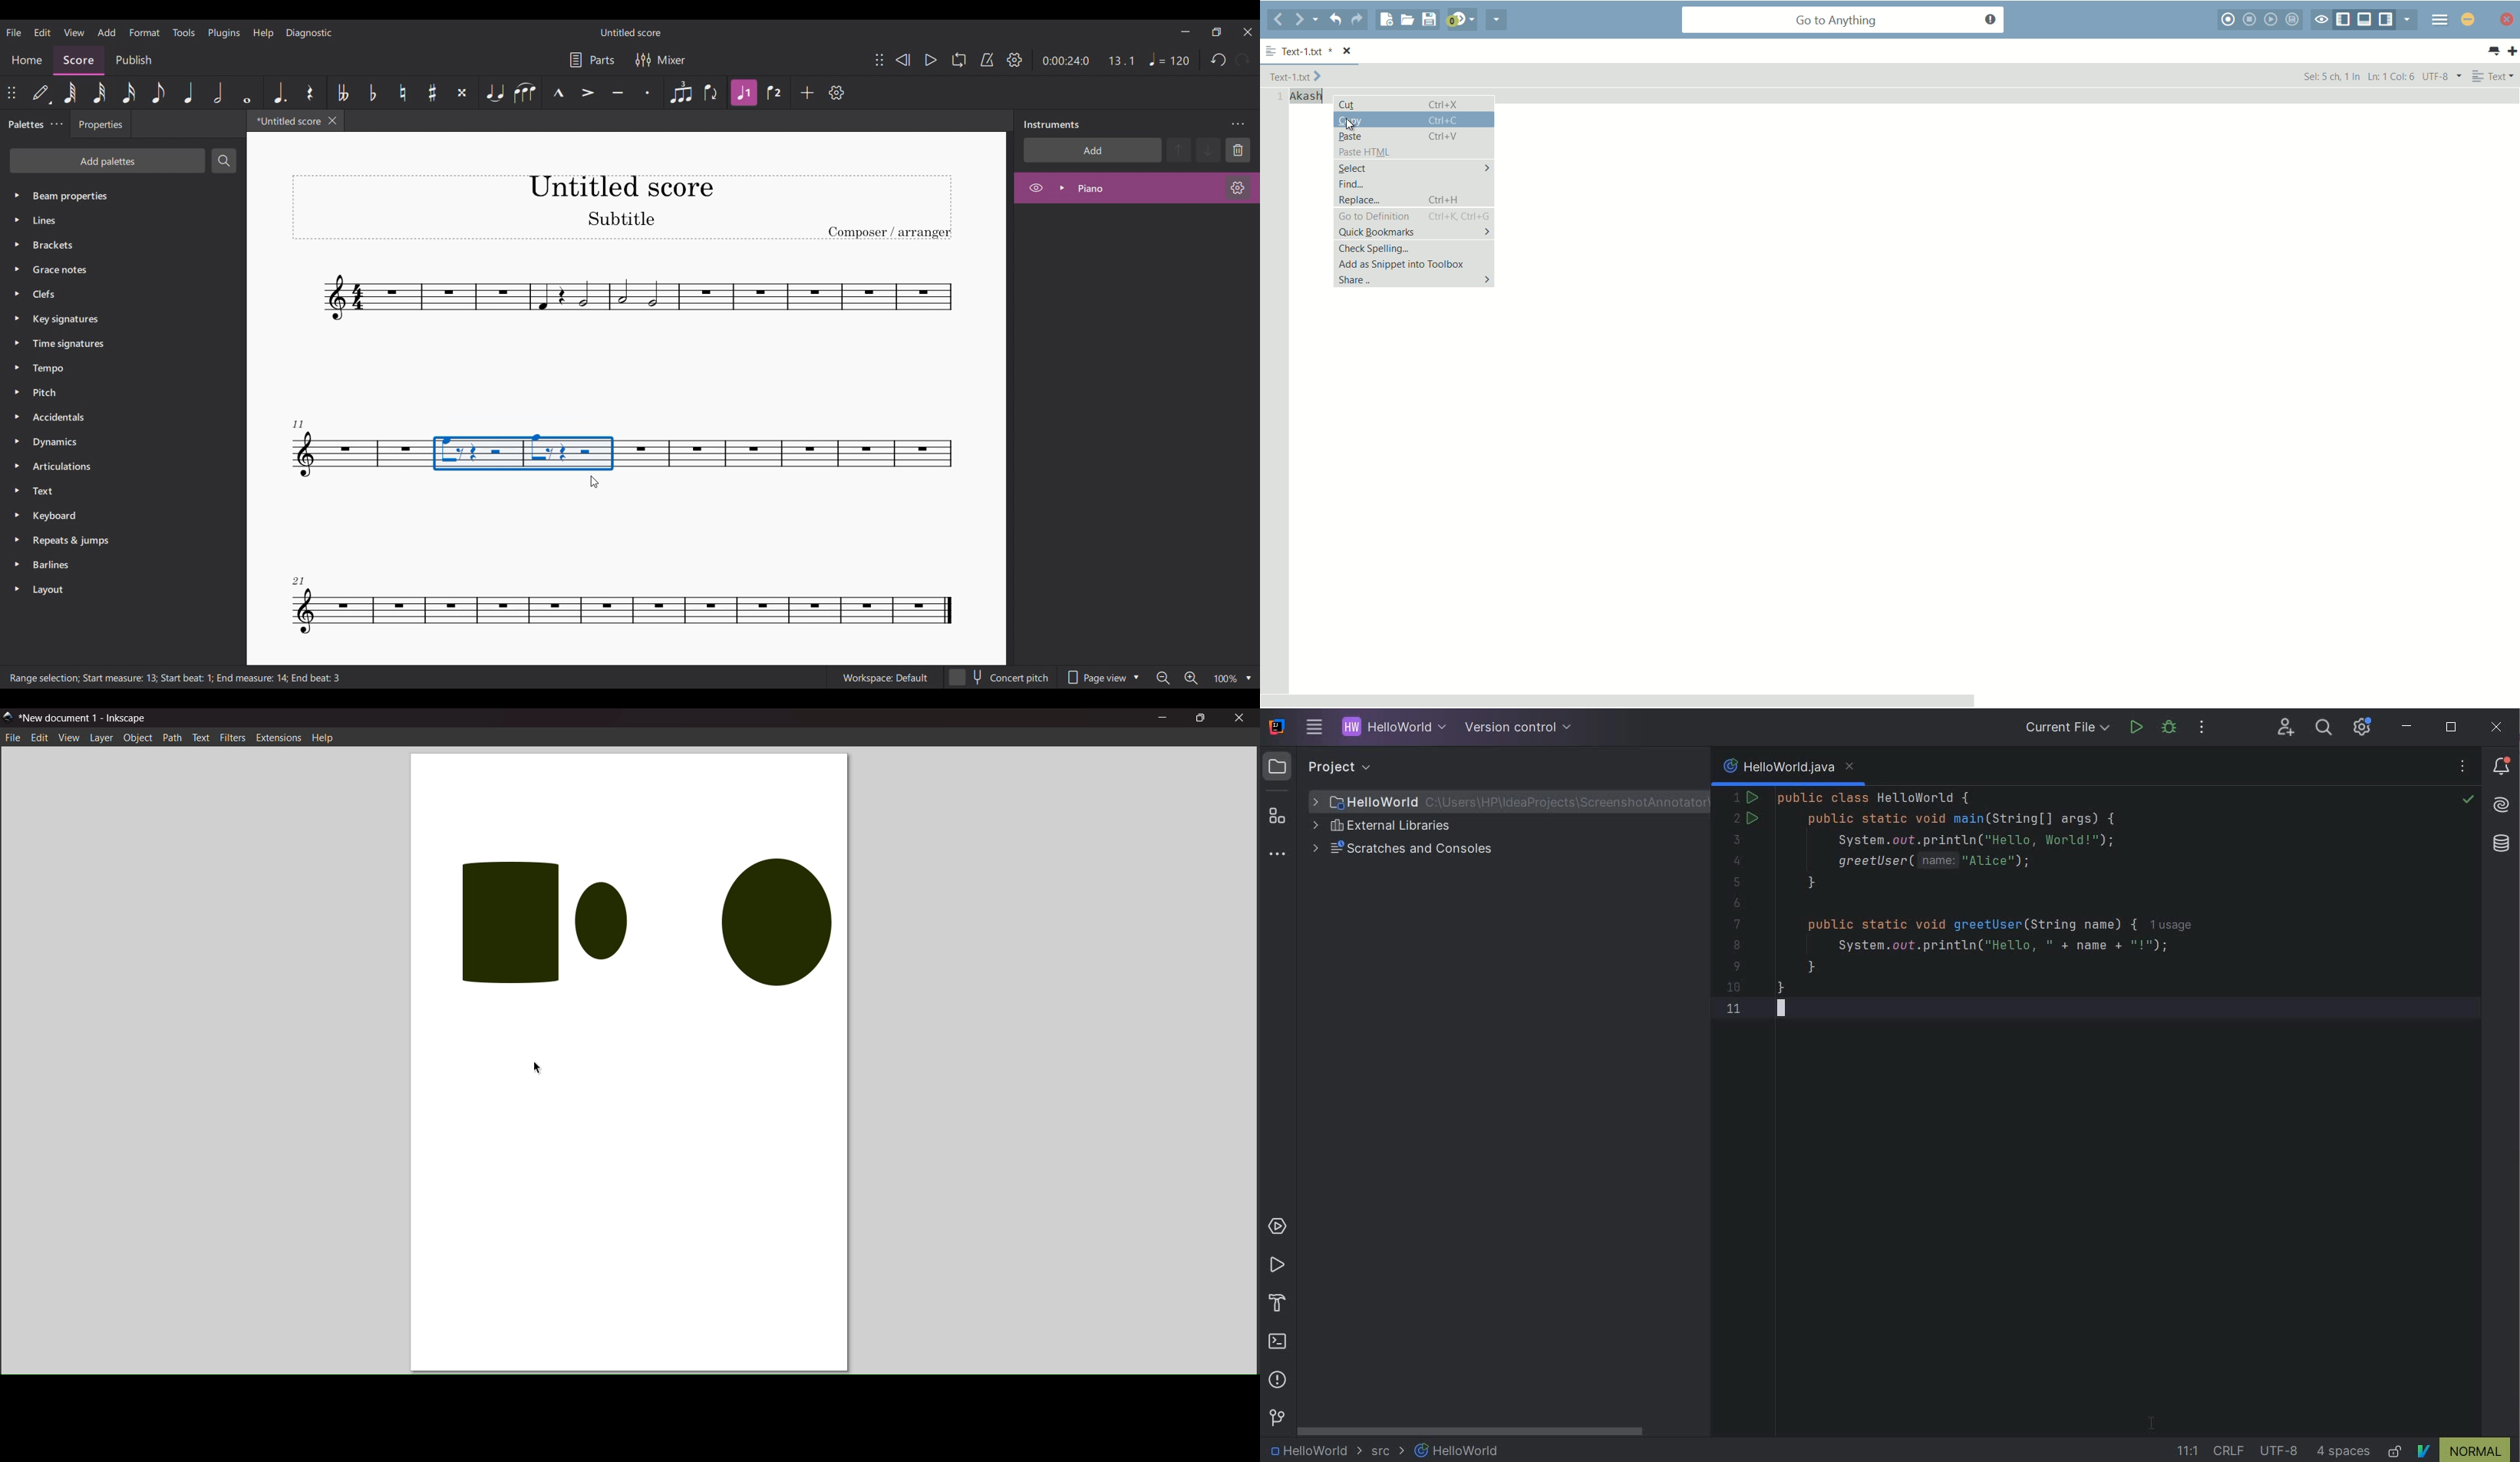  Describe the element at coordinates (621, 207) in the screenshot. I see `Score title, sub-title and composer / arranger` at that location.